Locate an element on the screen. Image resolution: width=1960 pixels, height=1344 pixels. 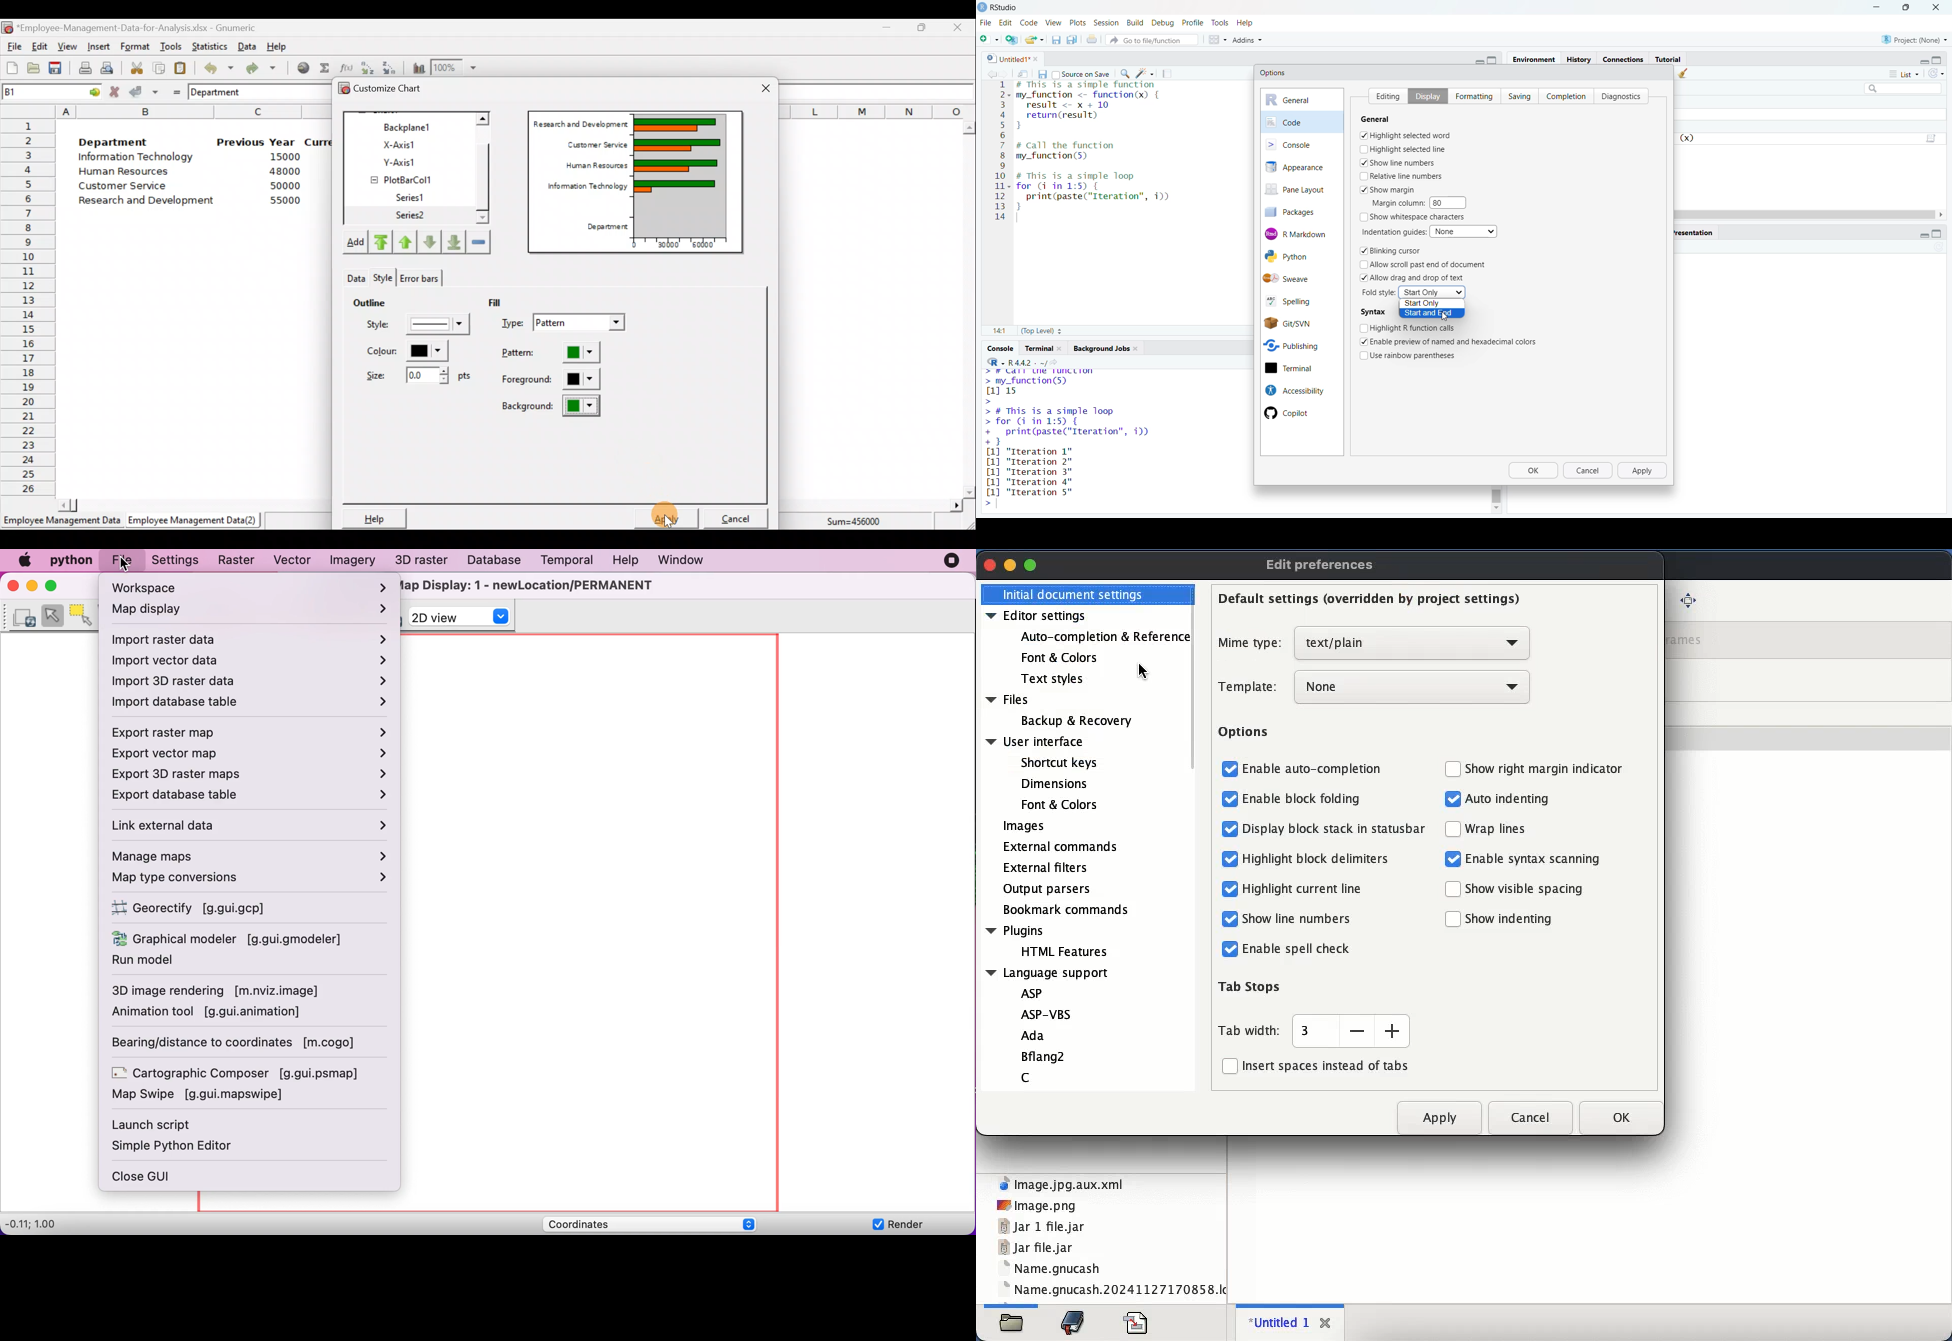
Background jobs is located at coordinates (1101, 349).